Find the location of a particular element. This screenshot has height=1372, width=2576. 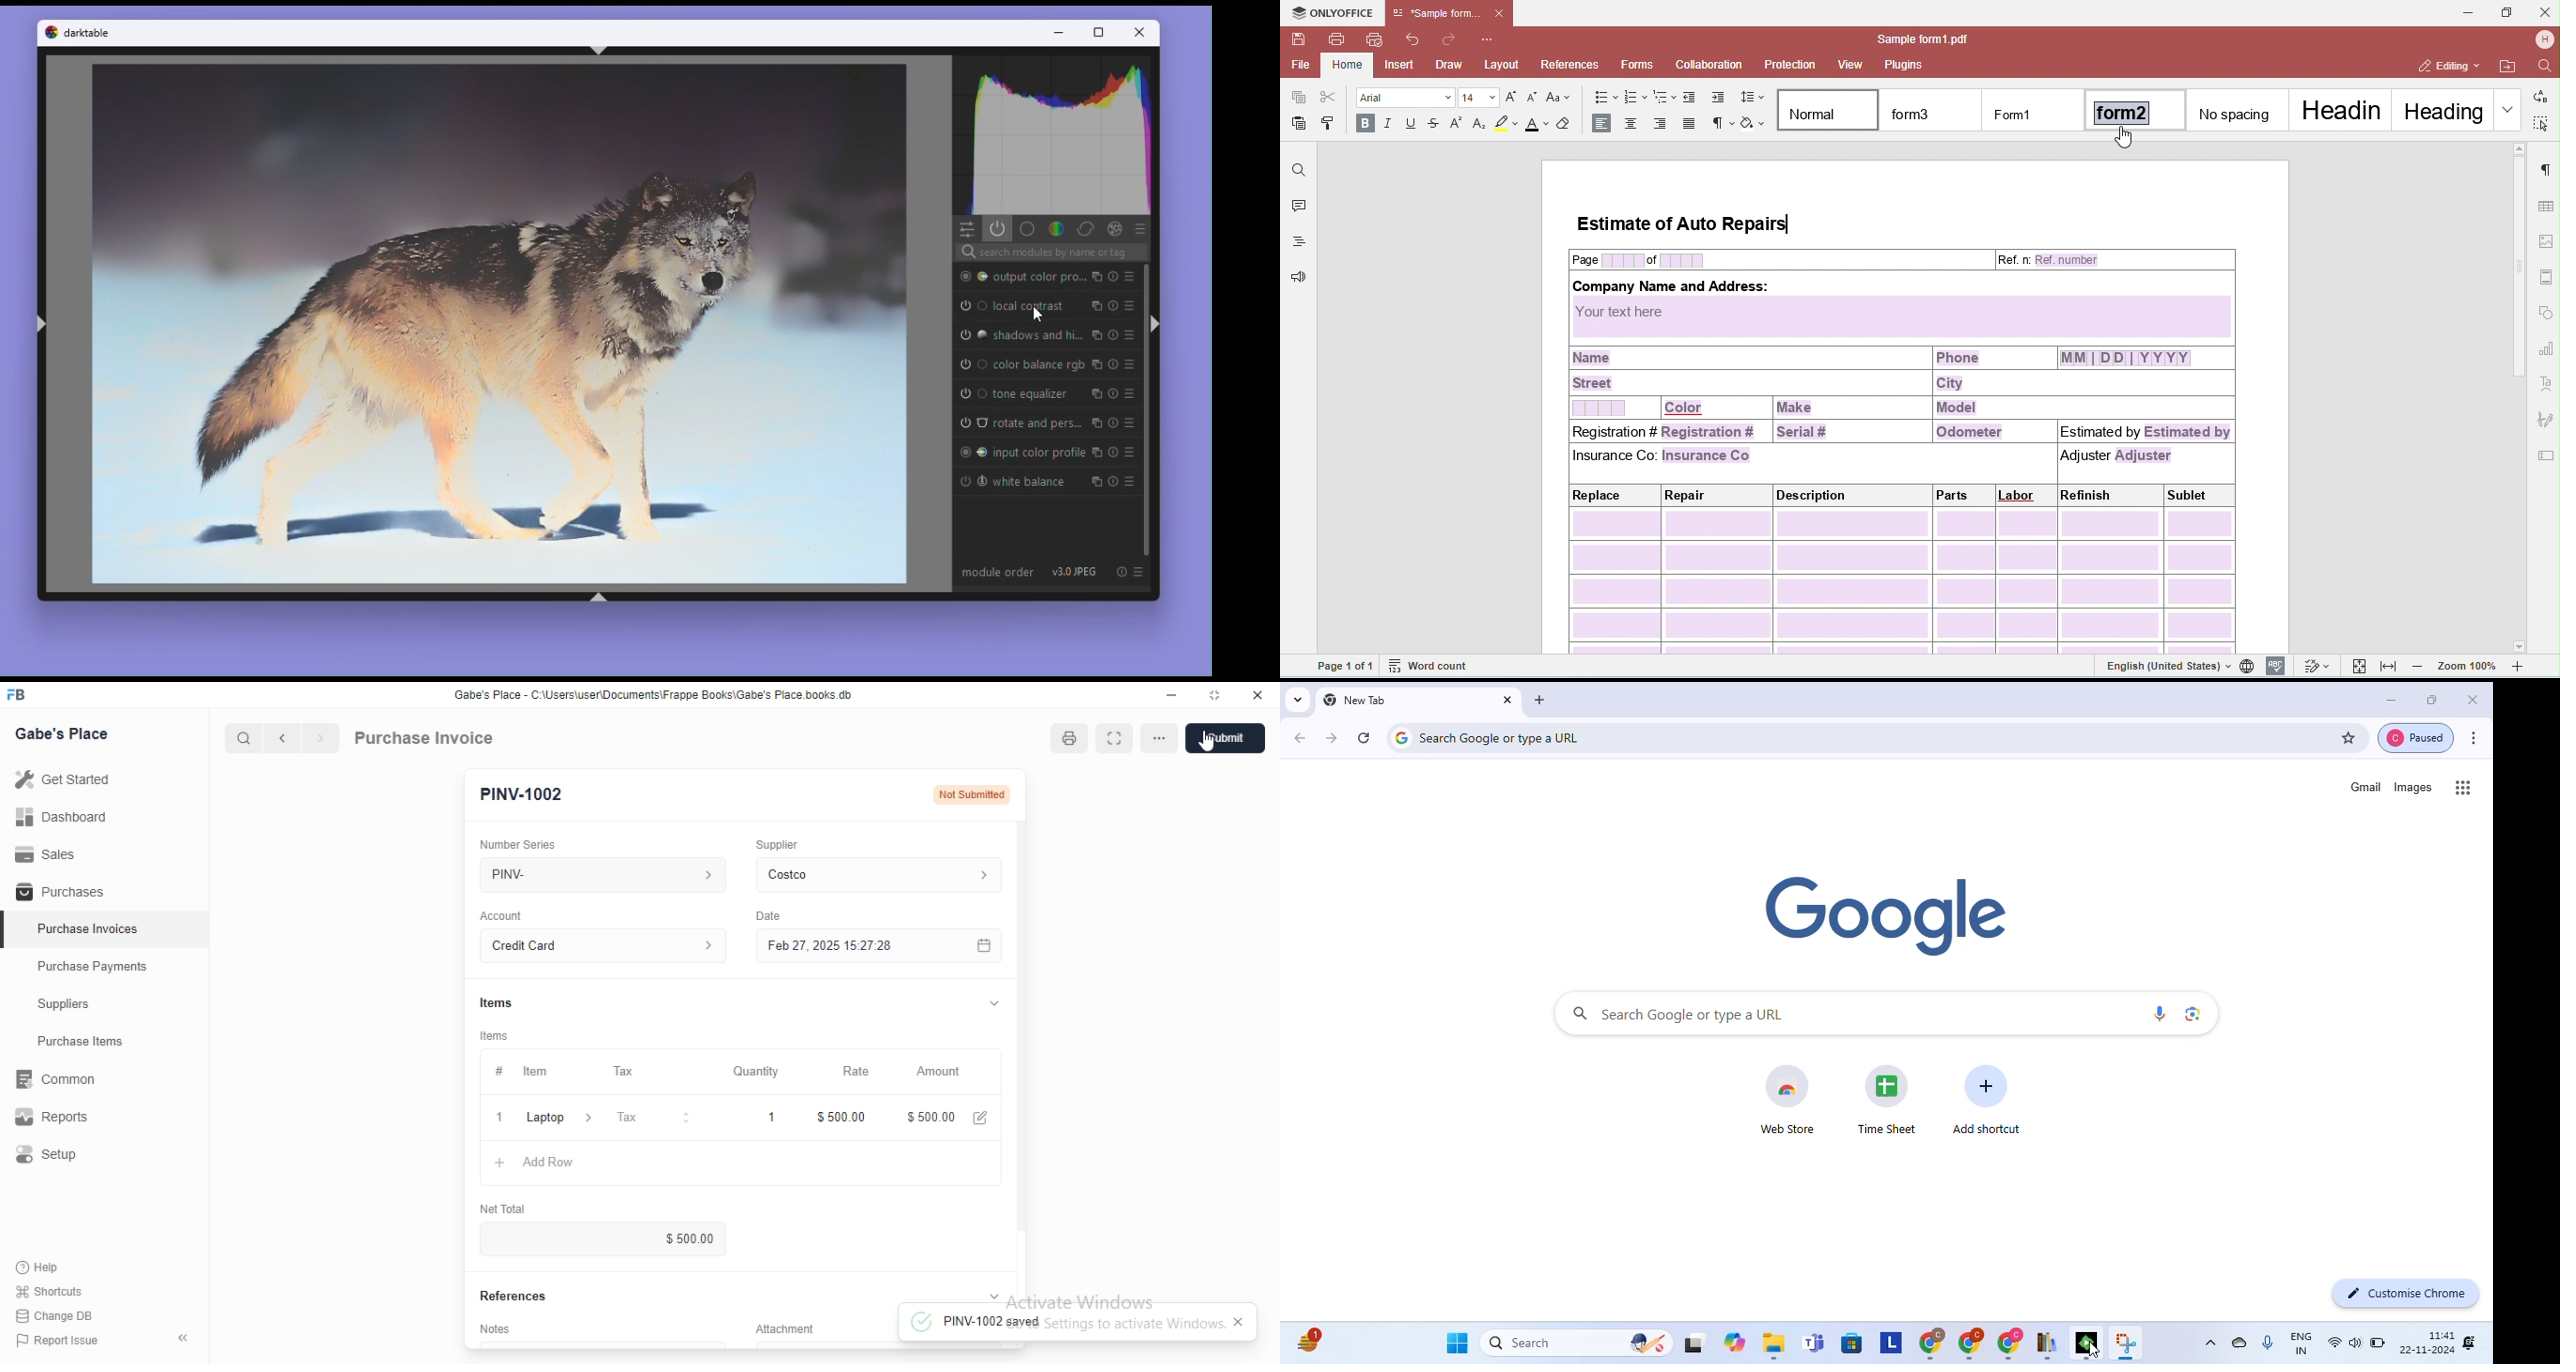

Multiple instance is located at coordinates (1098, 364).